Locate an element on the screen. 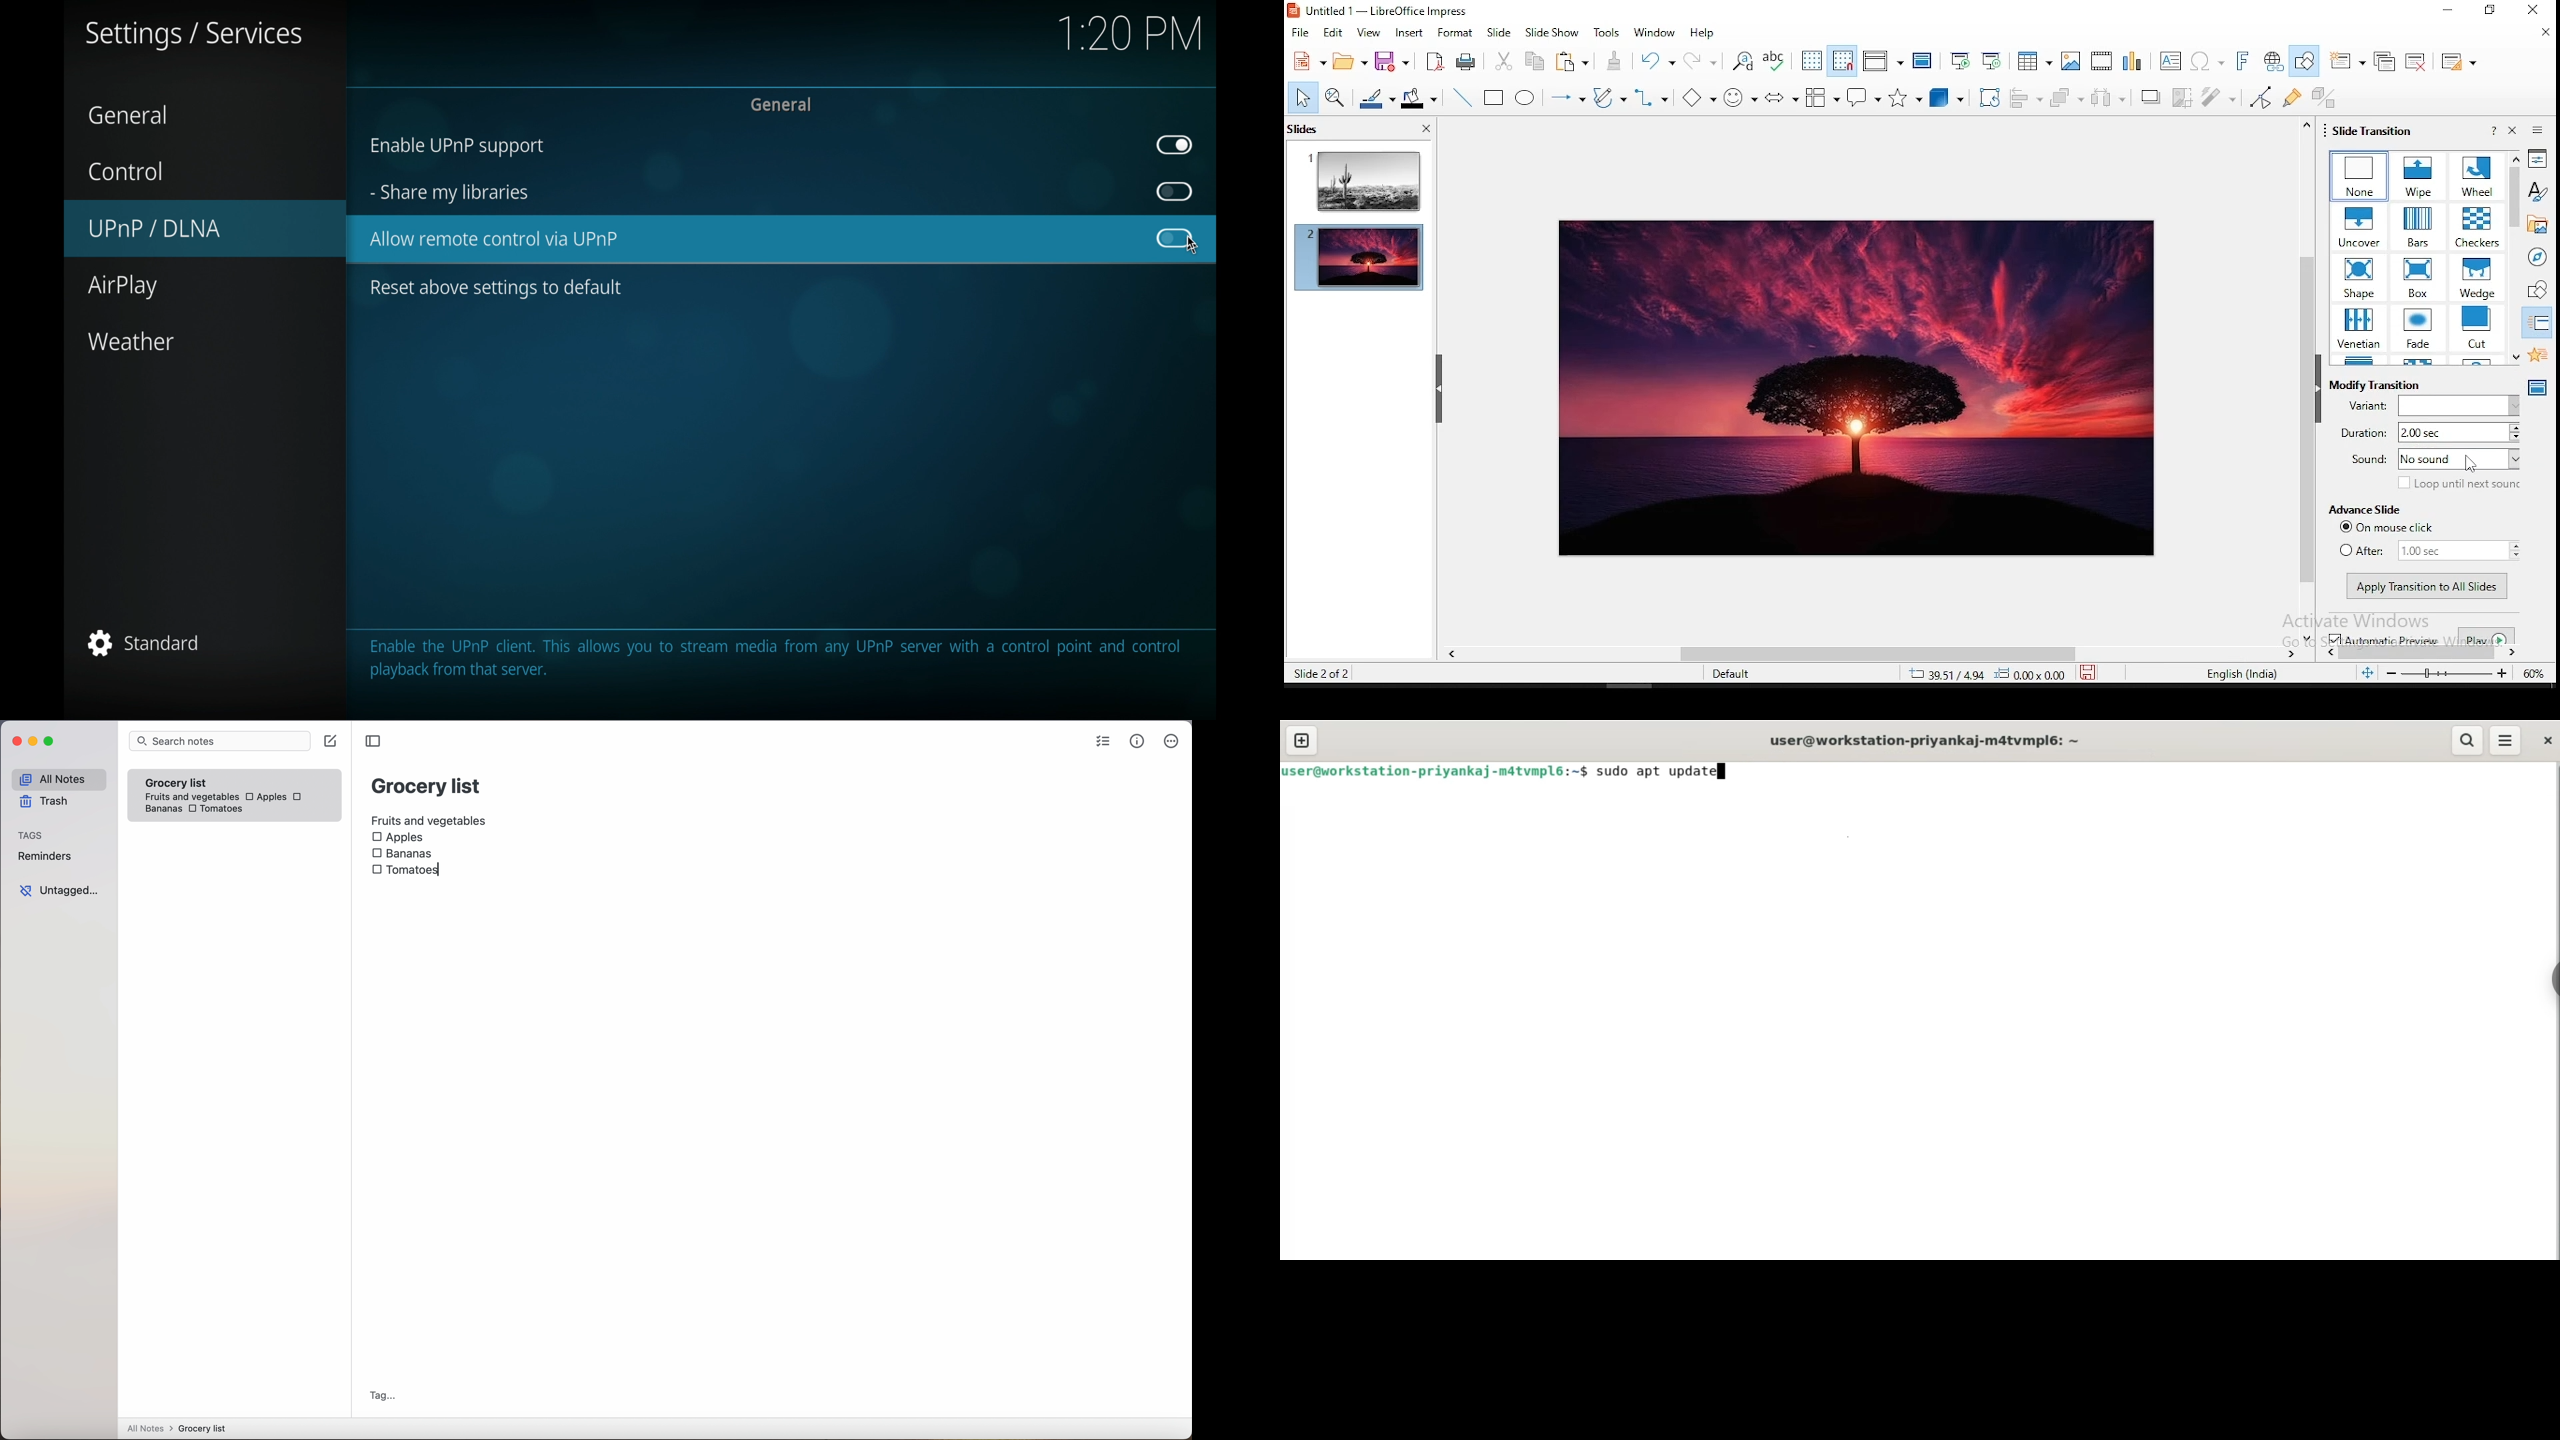  ellipse is located at coordinates (1528, 97).